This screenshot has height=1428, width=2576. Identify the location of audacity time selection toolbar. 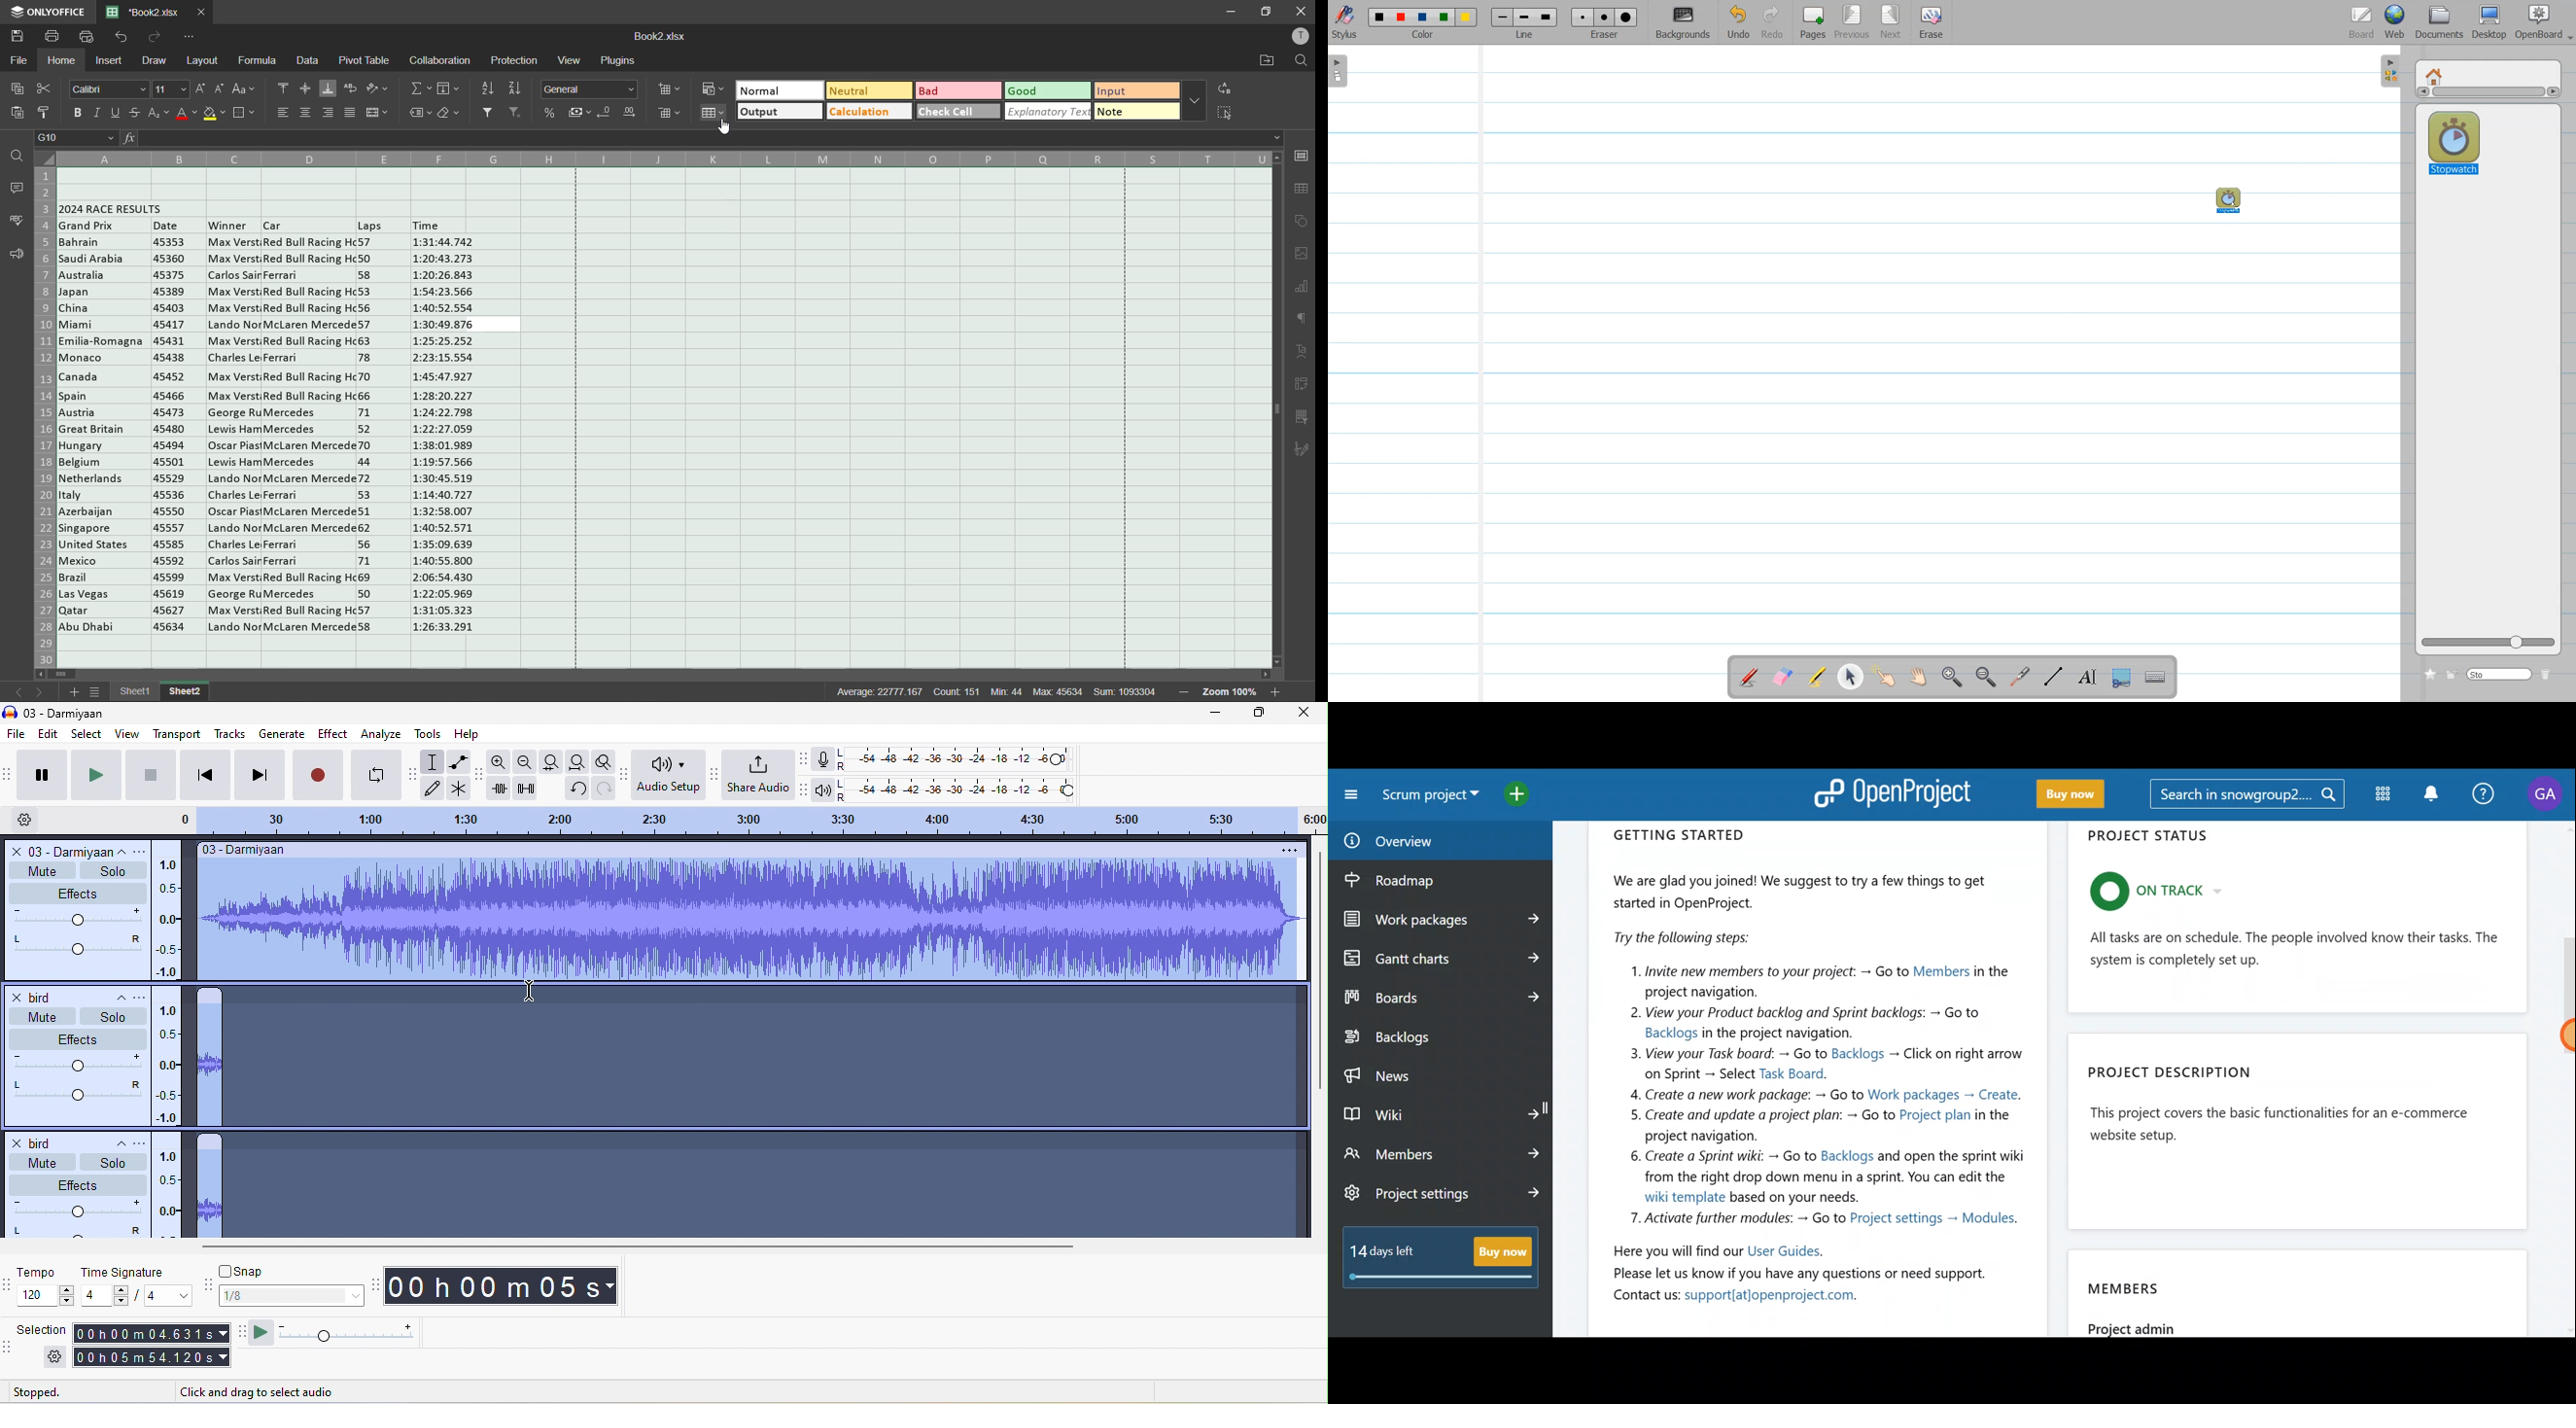
(9, 1283).